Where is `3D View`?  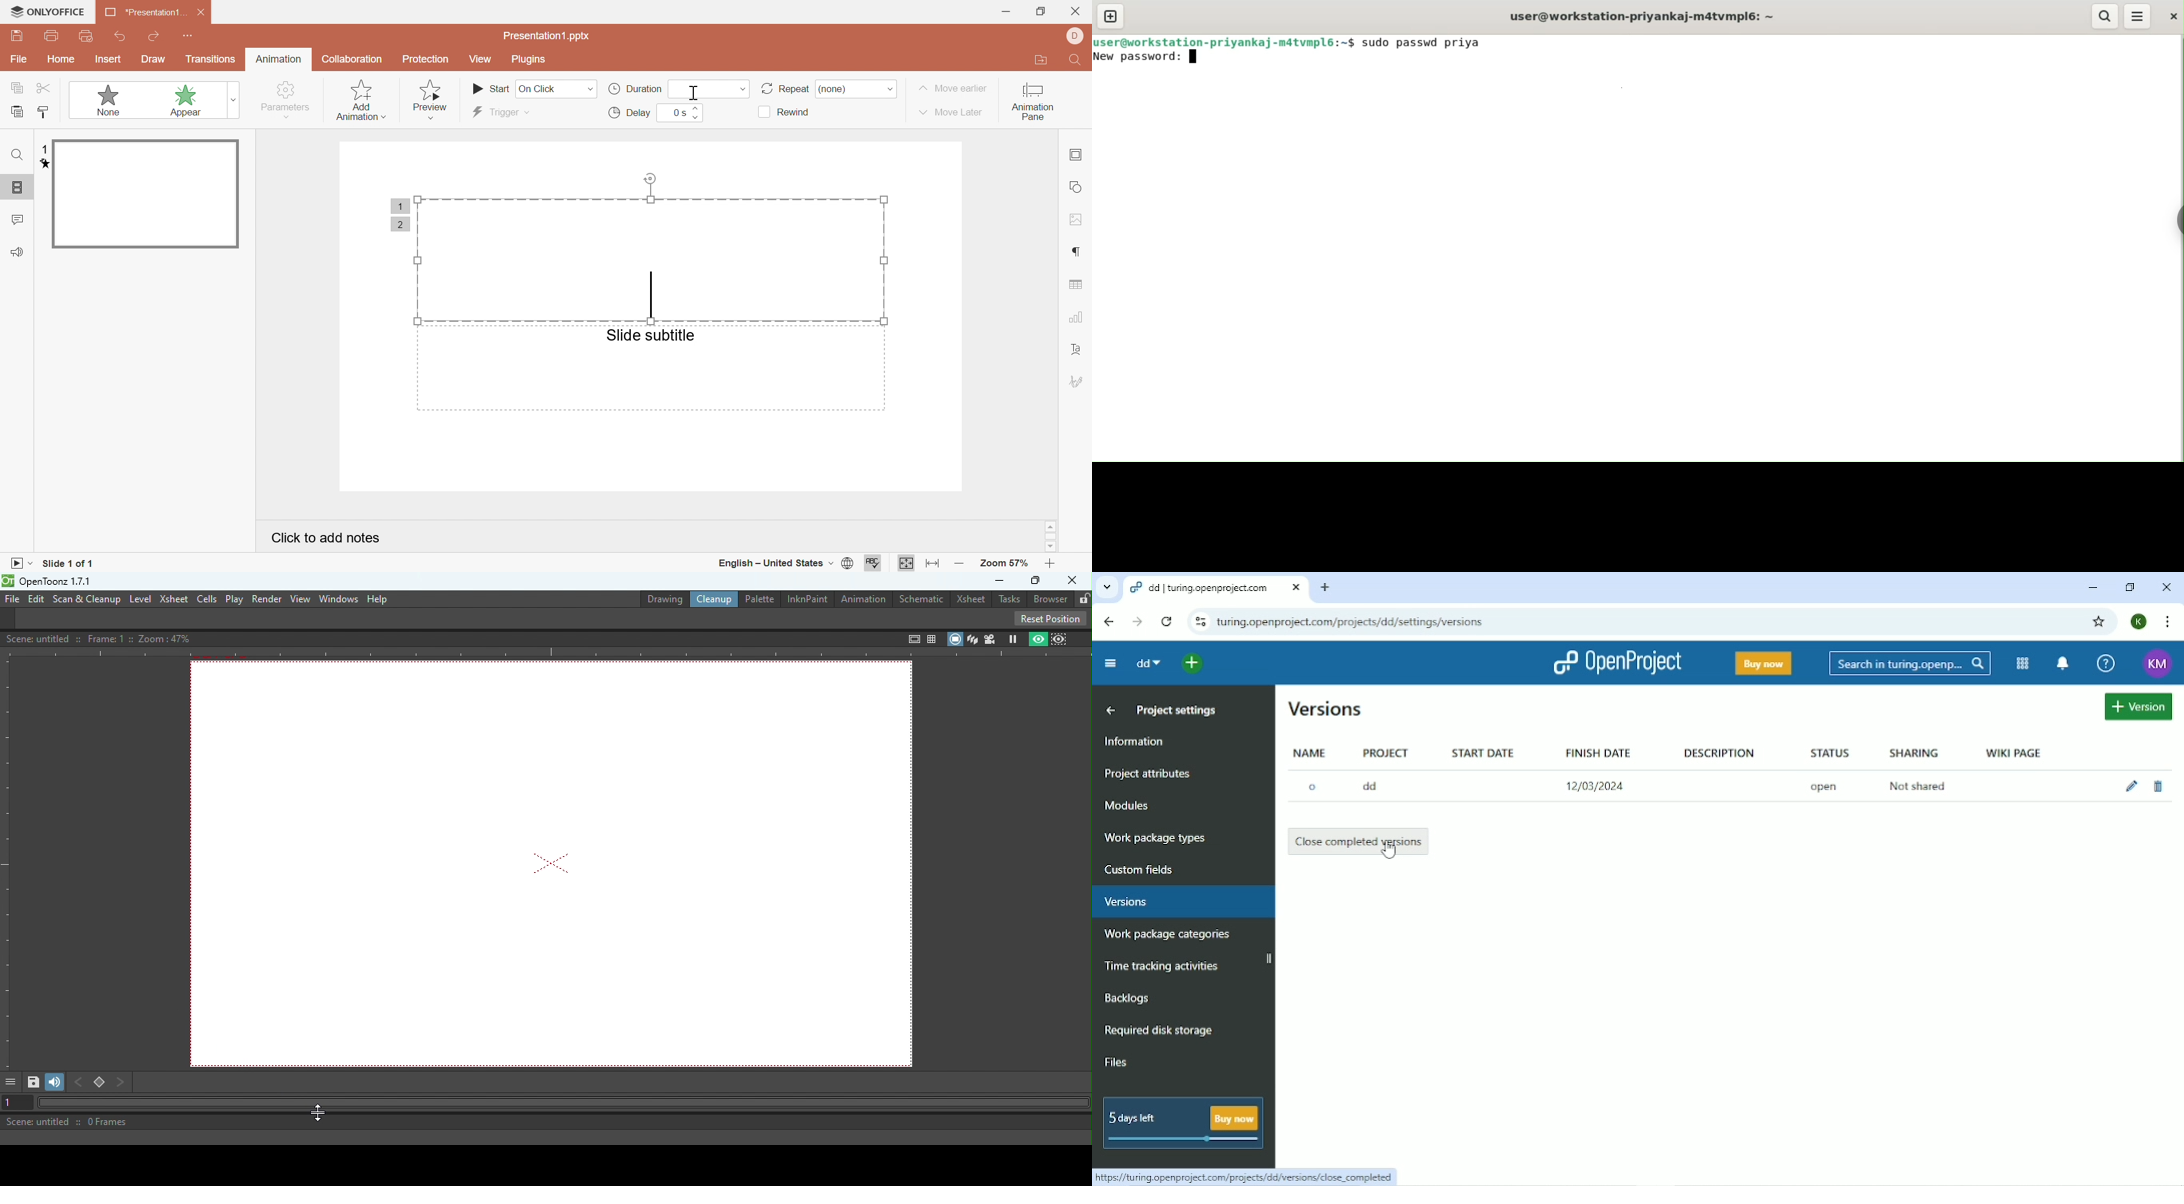
3D View is located at coordinates (972, 638).